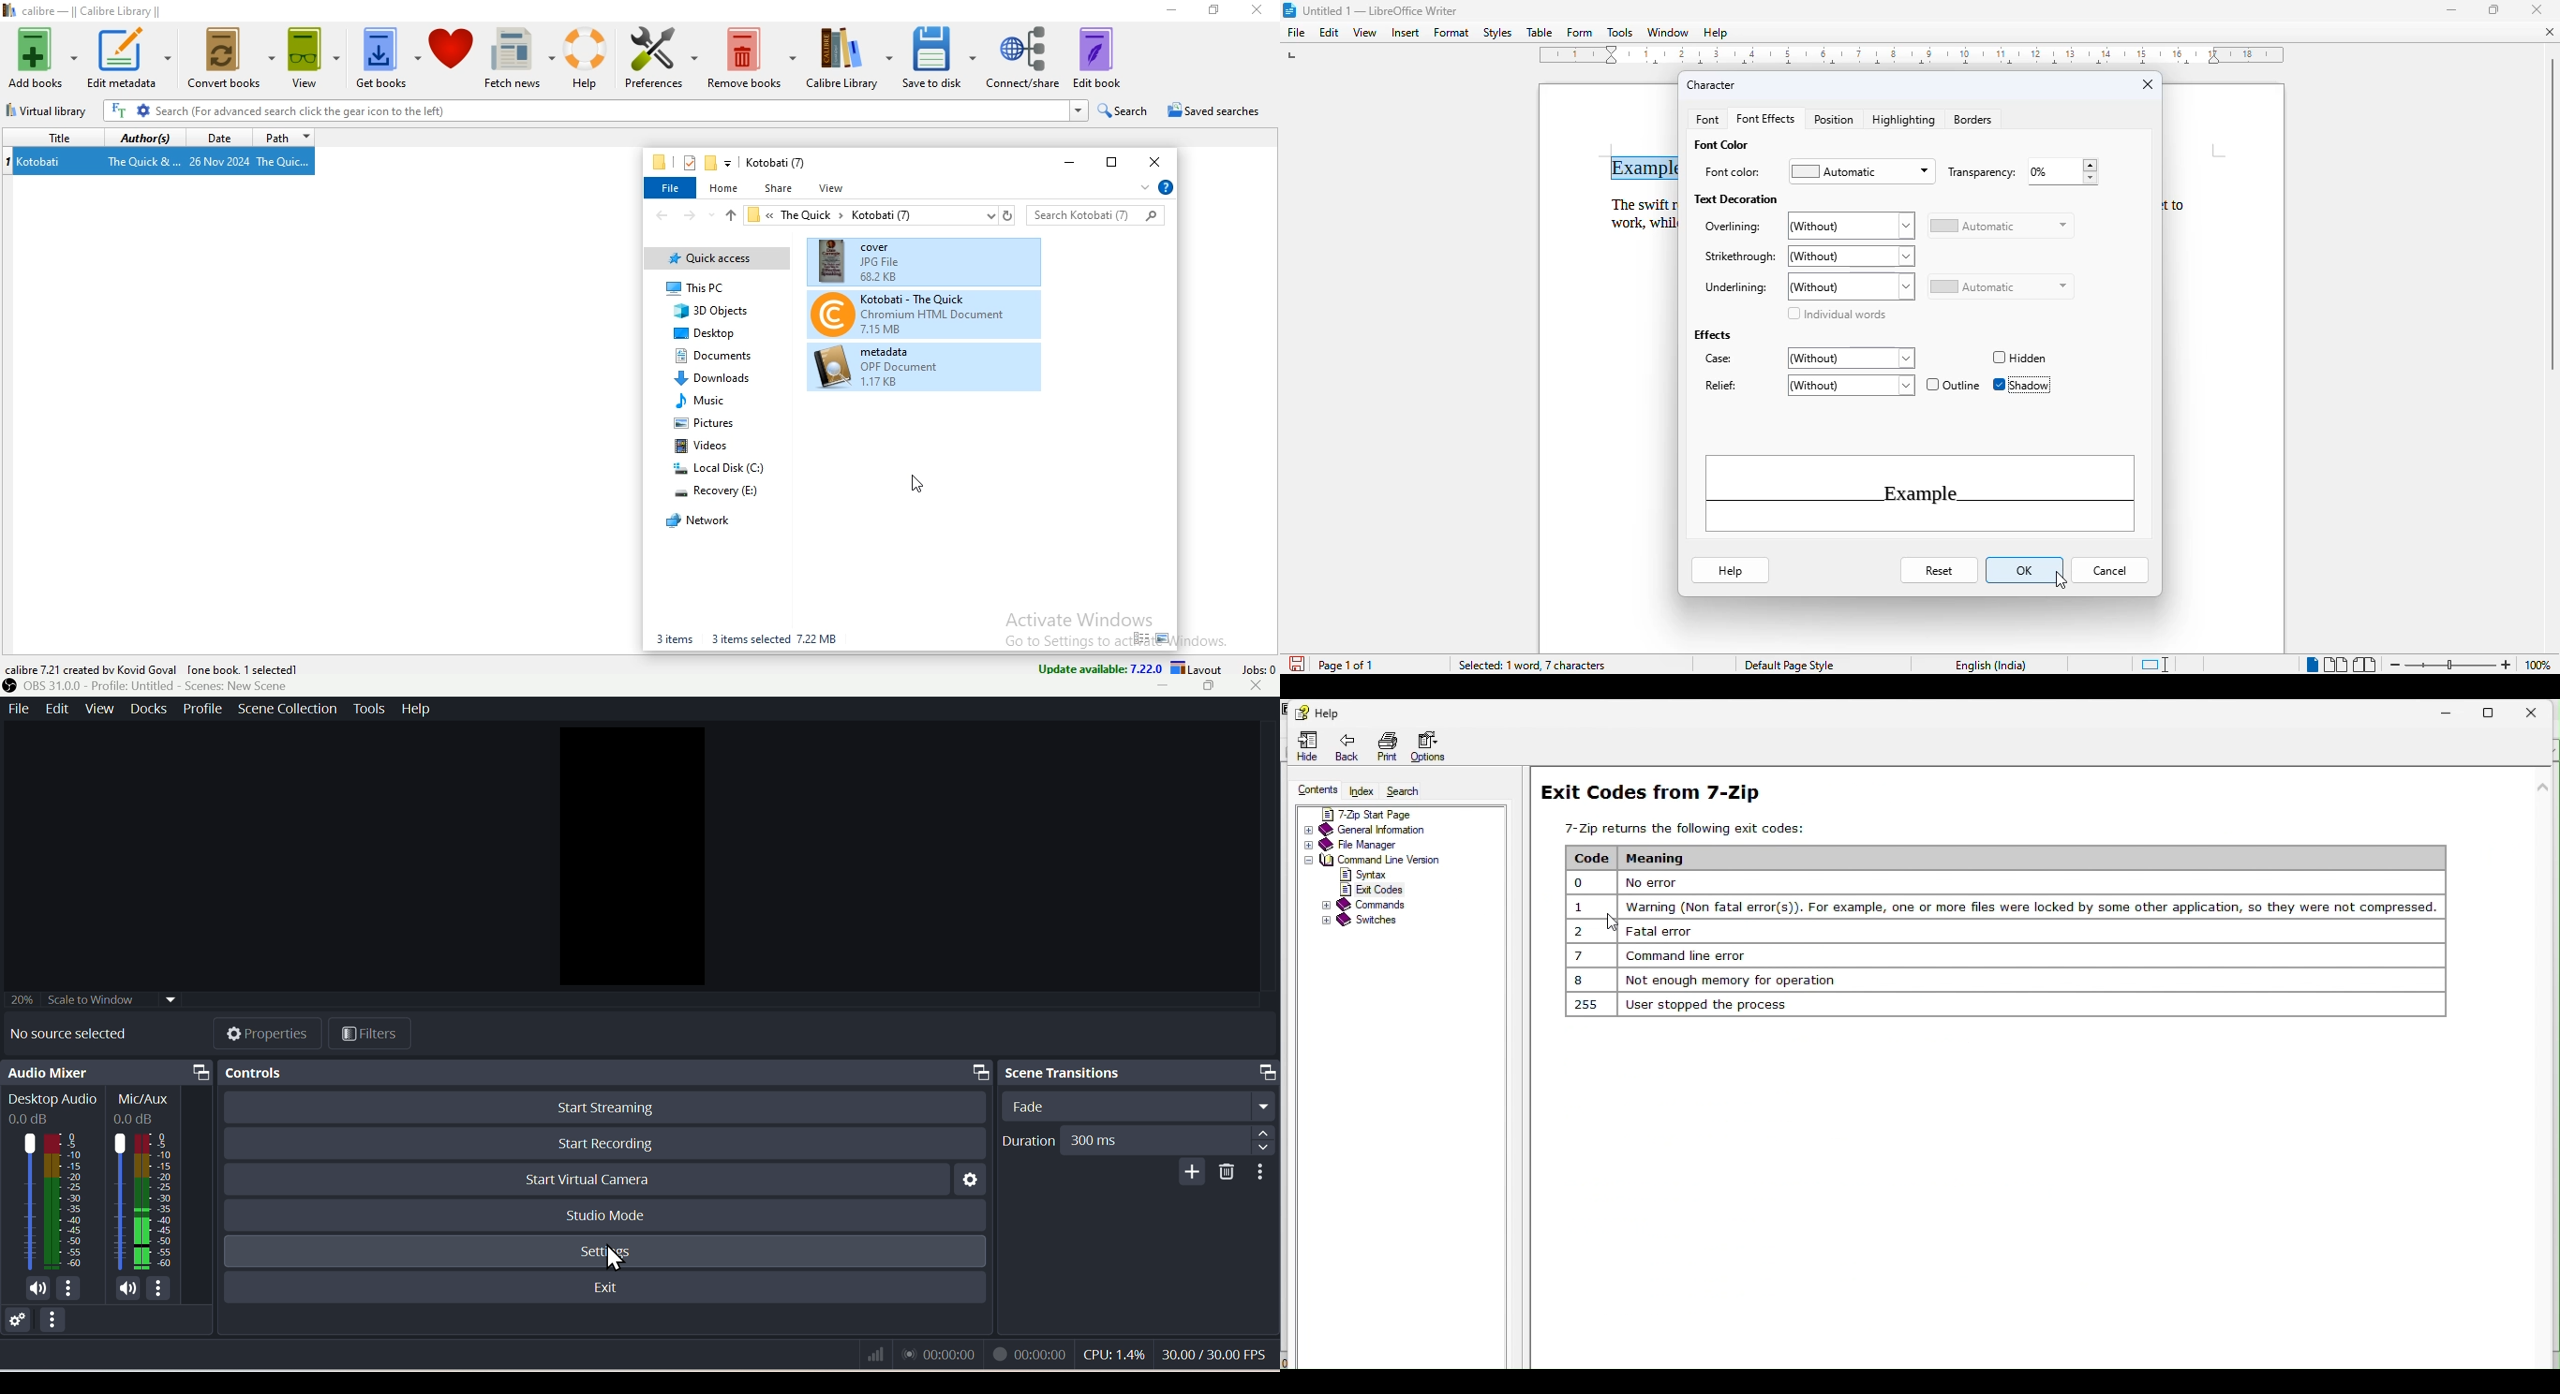 This screenshot has width=2576, height=1400. What do you see at coordinates (671, 189) in the screenshot?
I see `file` at bounding box center [671, 189].